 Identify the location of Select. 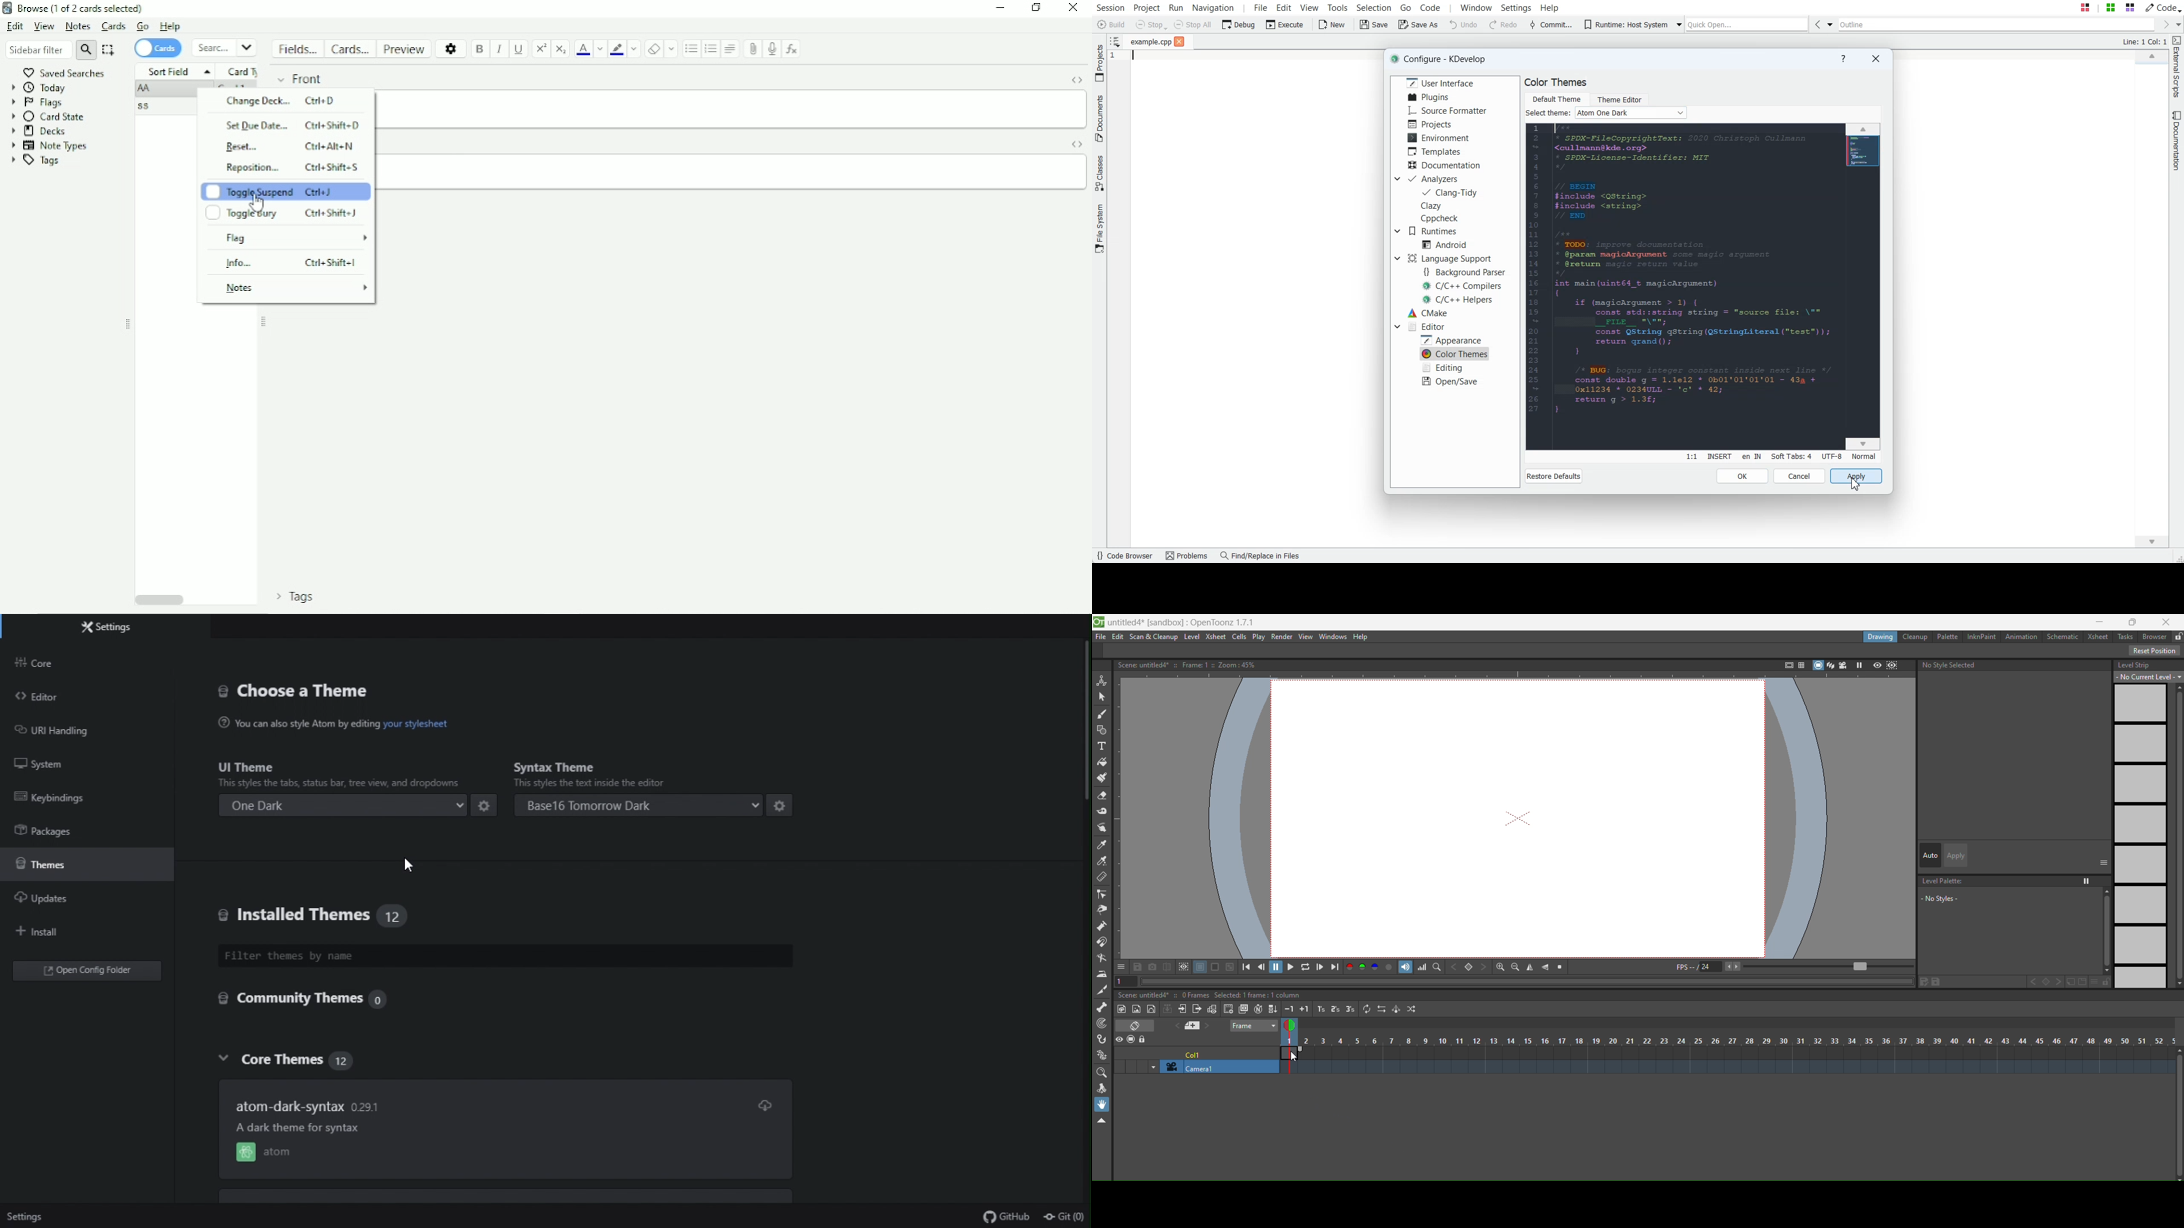
(109, 51).